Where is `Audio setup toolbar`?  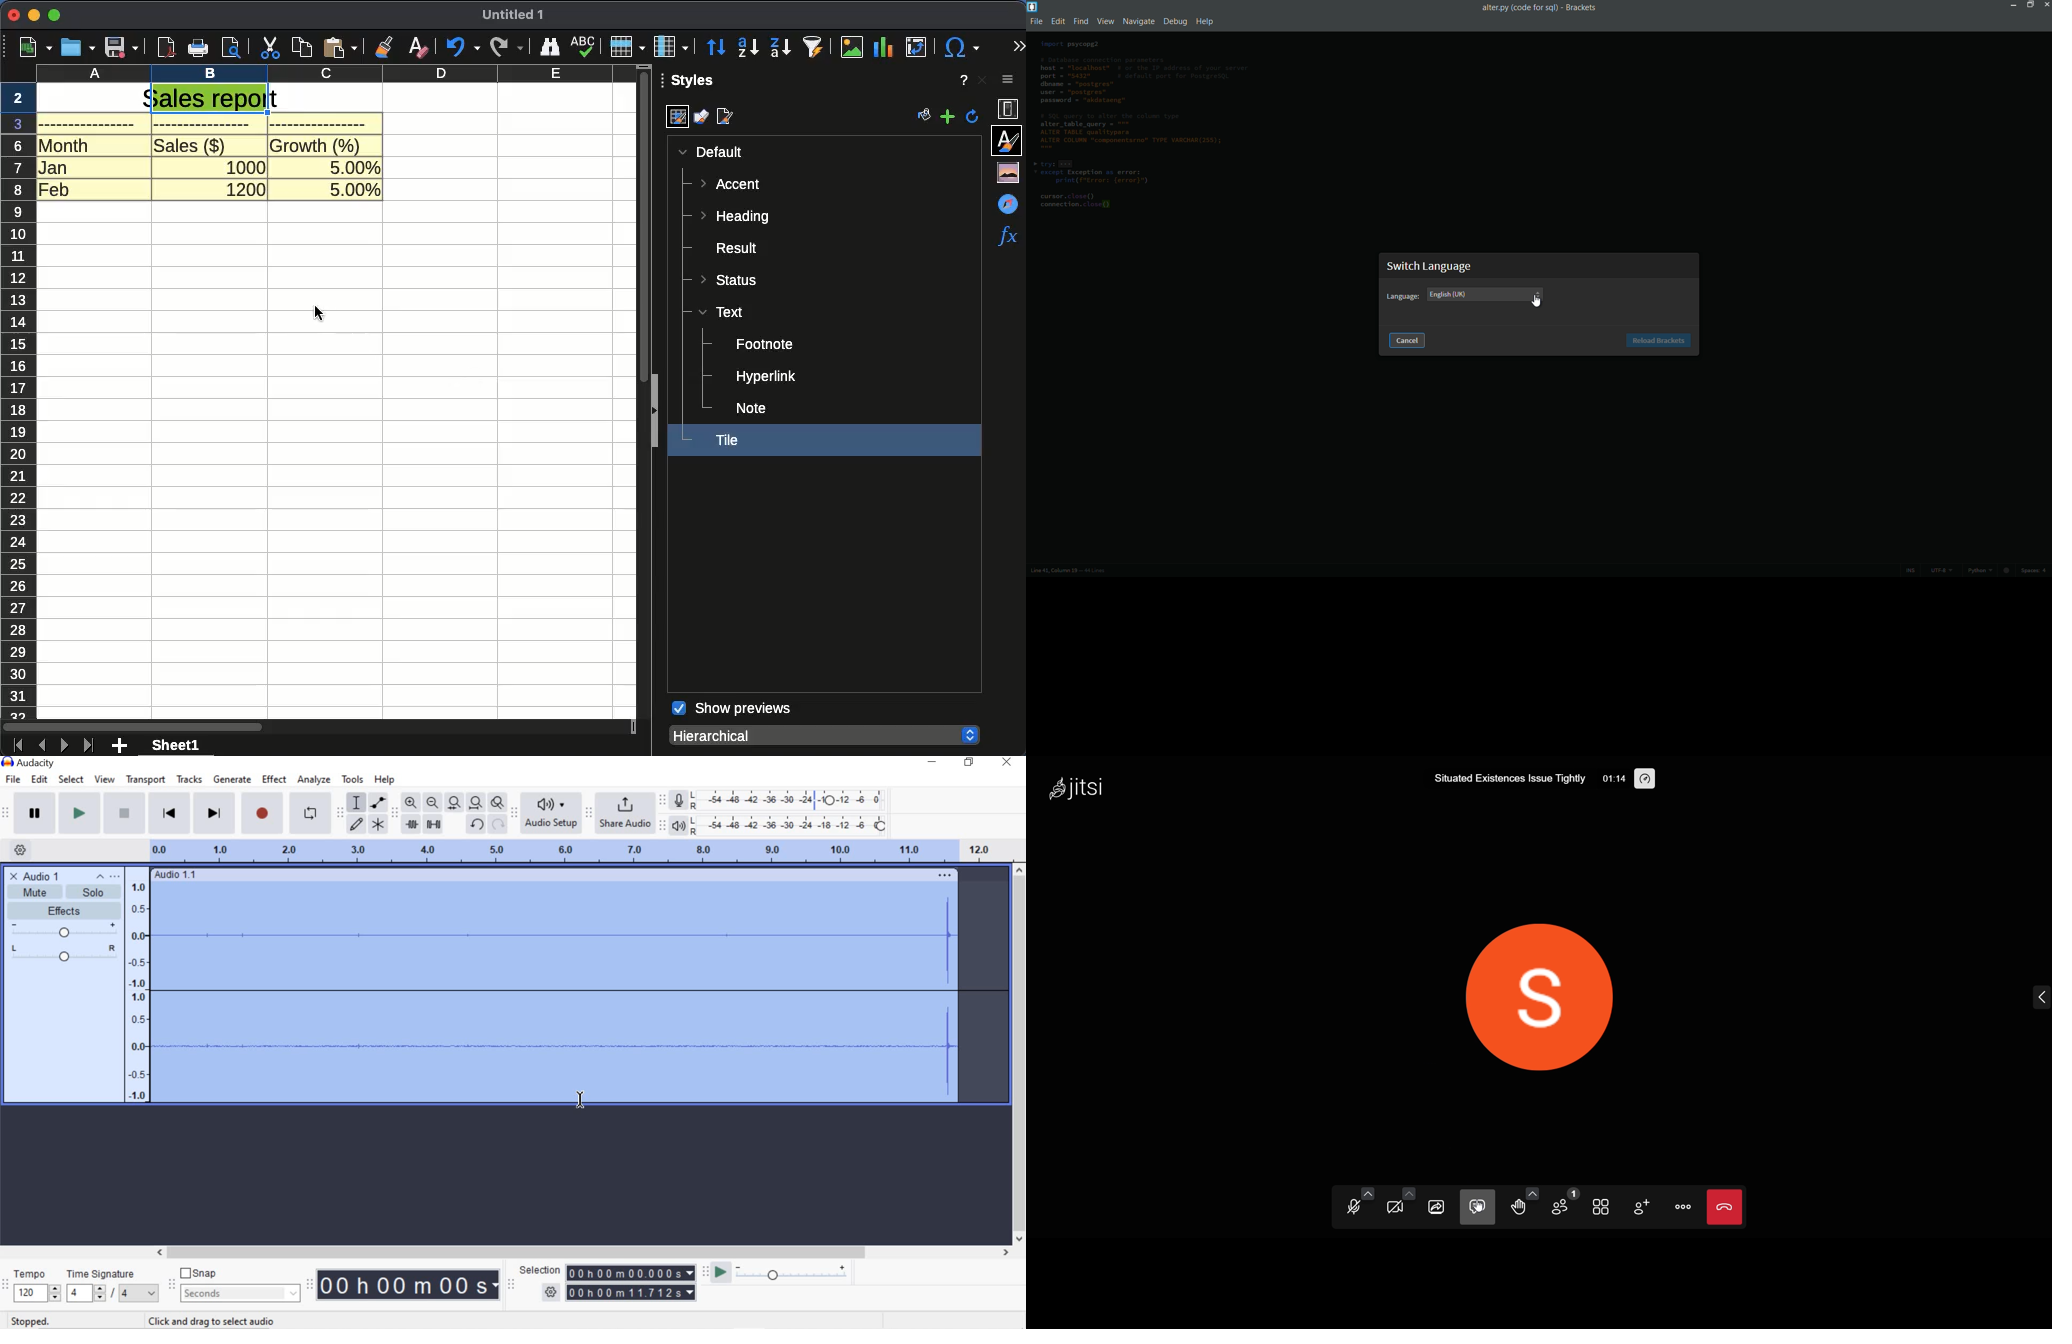 Audio setup toolbar is located at coordinates (514, 814).